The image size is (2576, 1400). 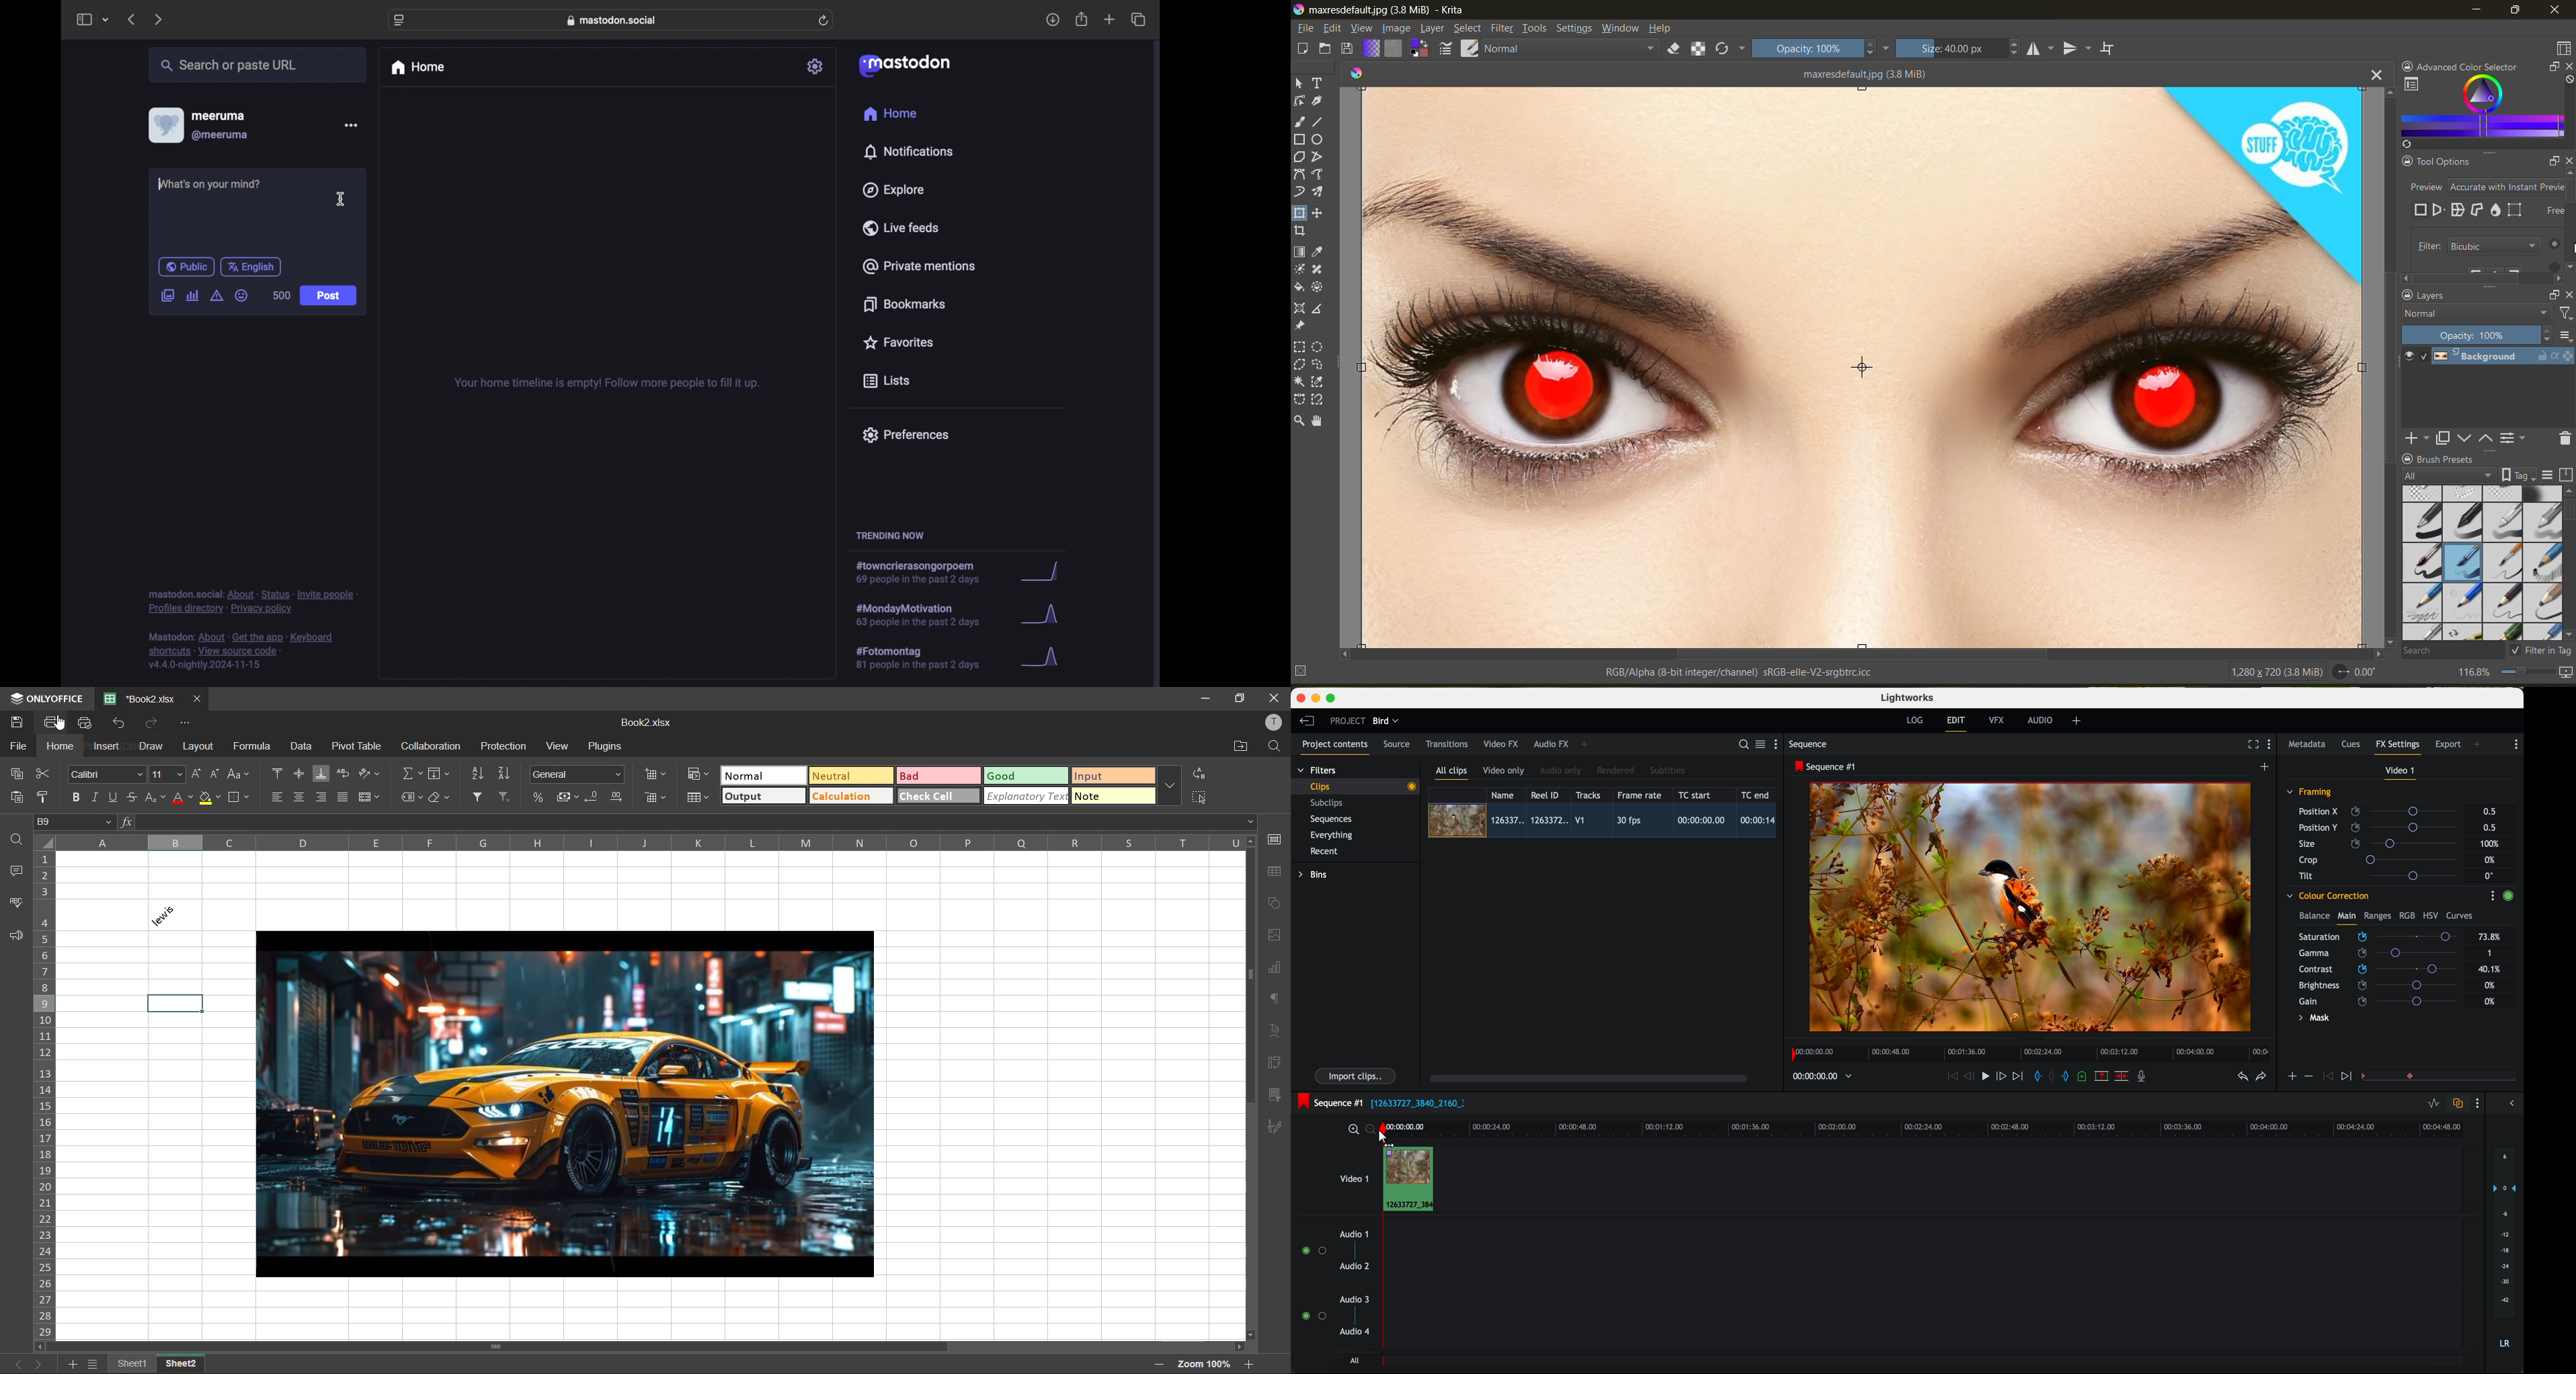 I want to click on scroll up, so click(x=1250, y=842).